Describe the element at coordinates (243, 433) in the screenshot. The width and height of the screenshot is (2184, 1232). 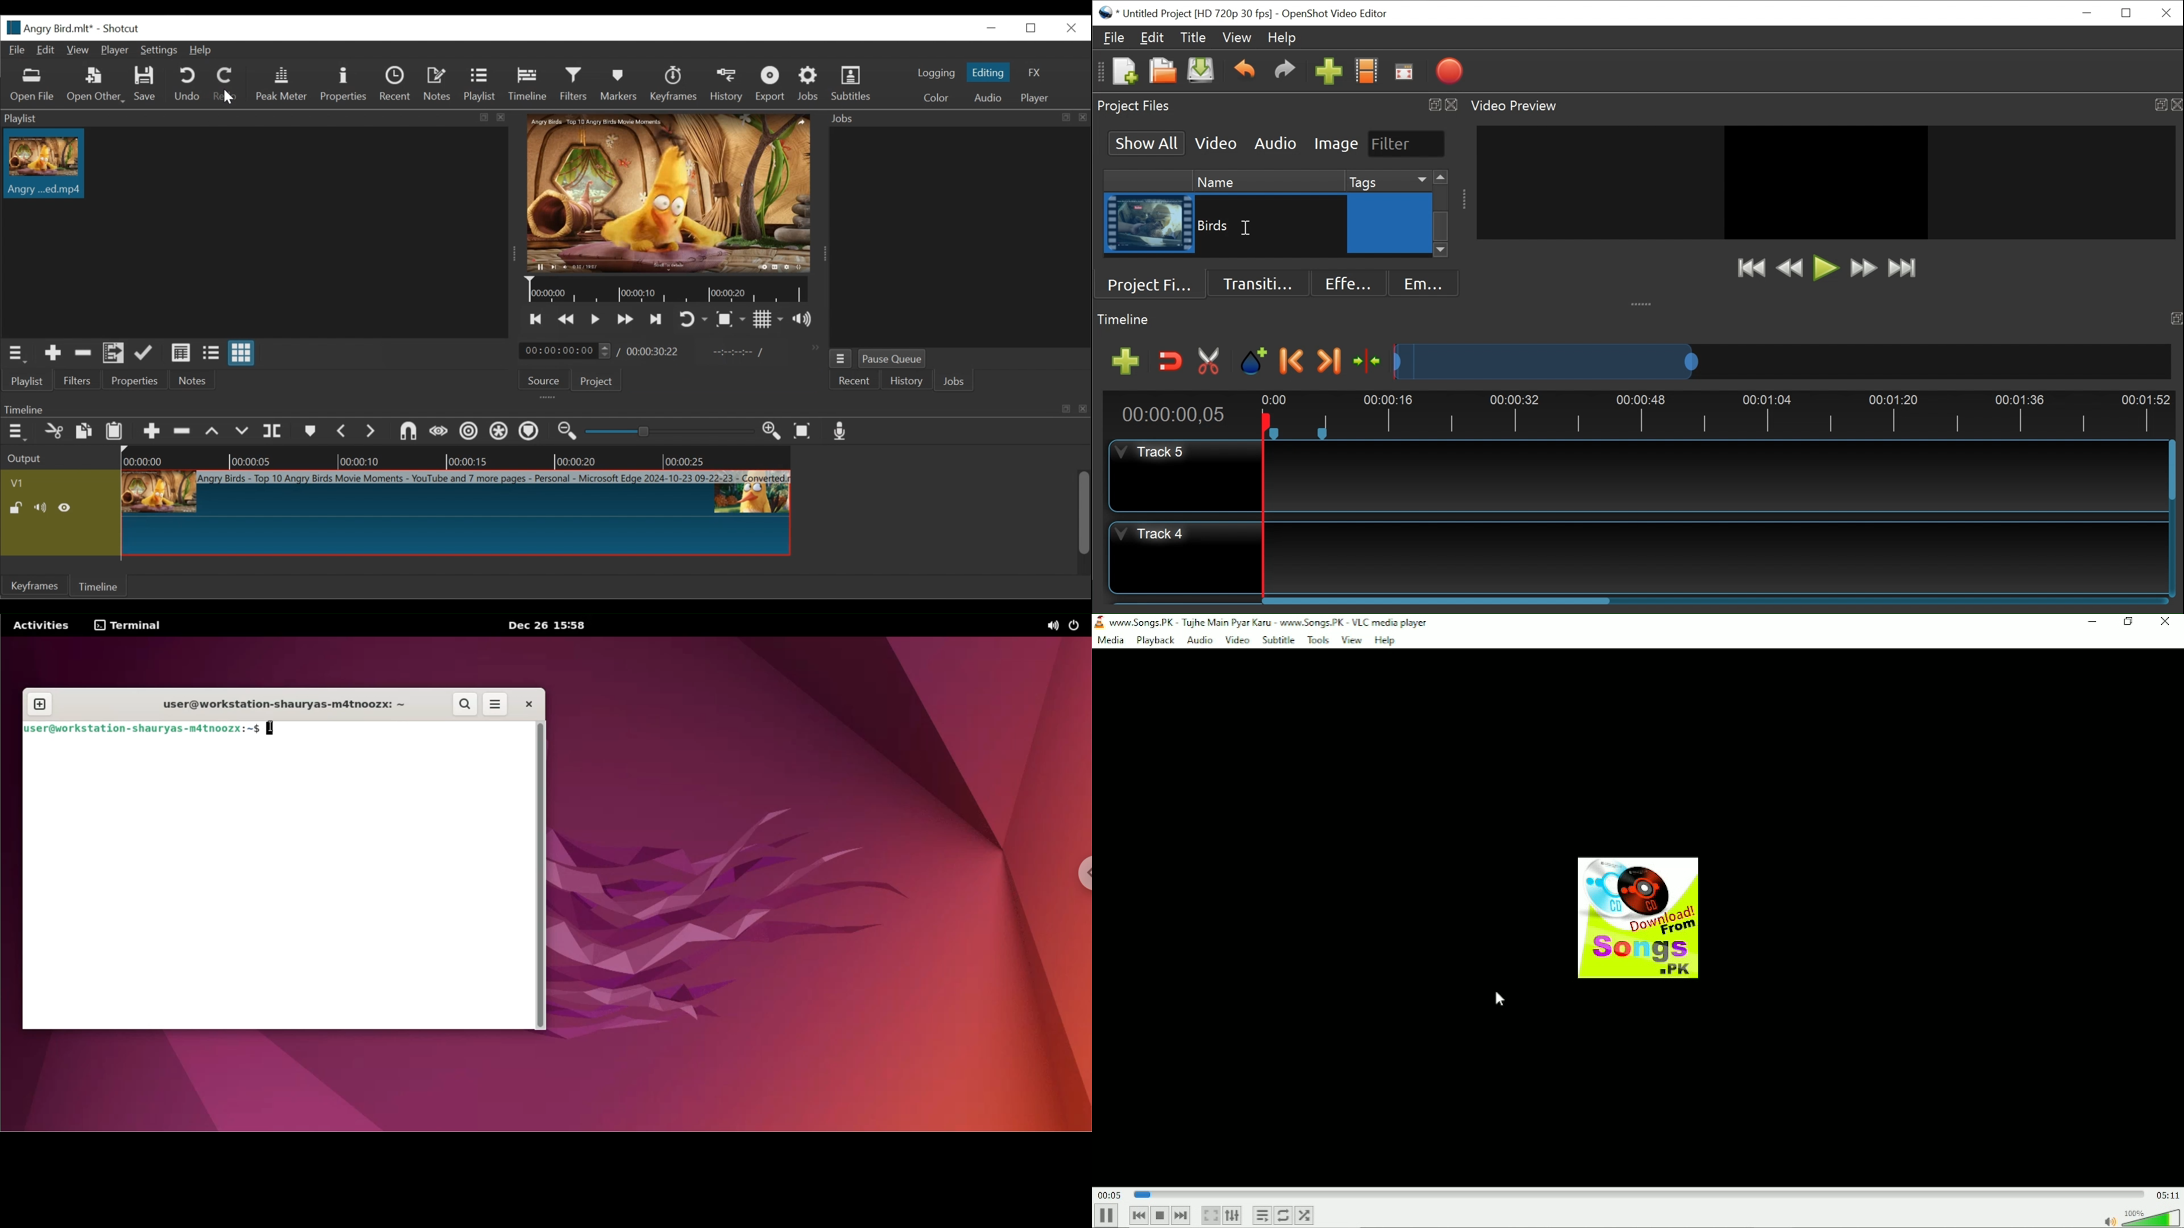
I see `Overwrite` at that location.